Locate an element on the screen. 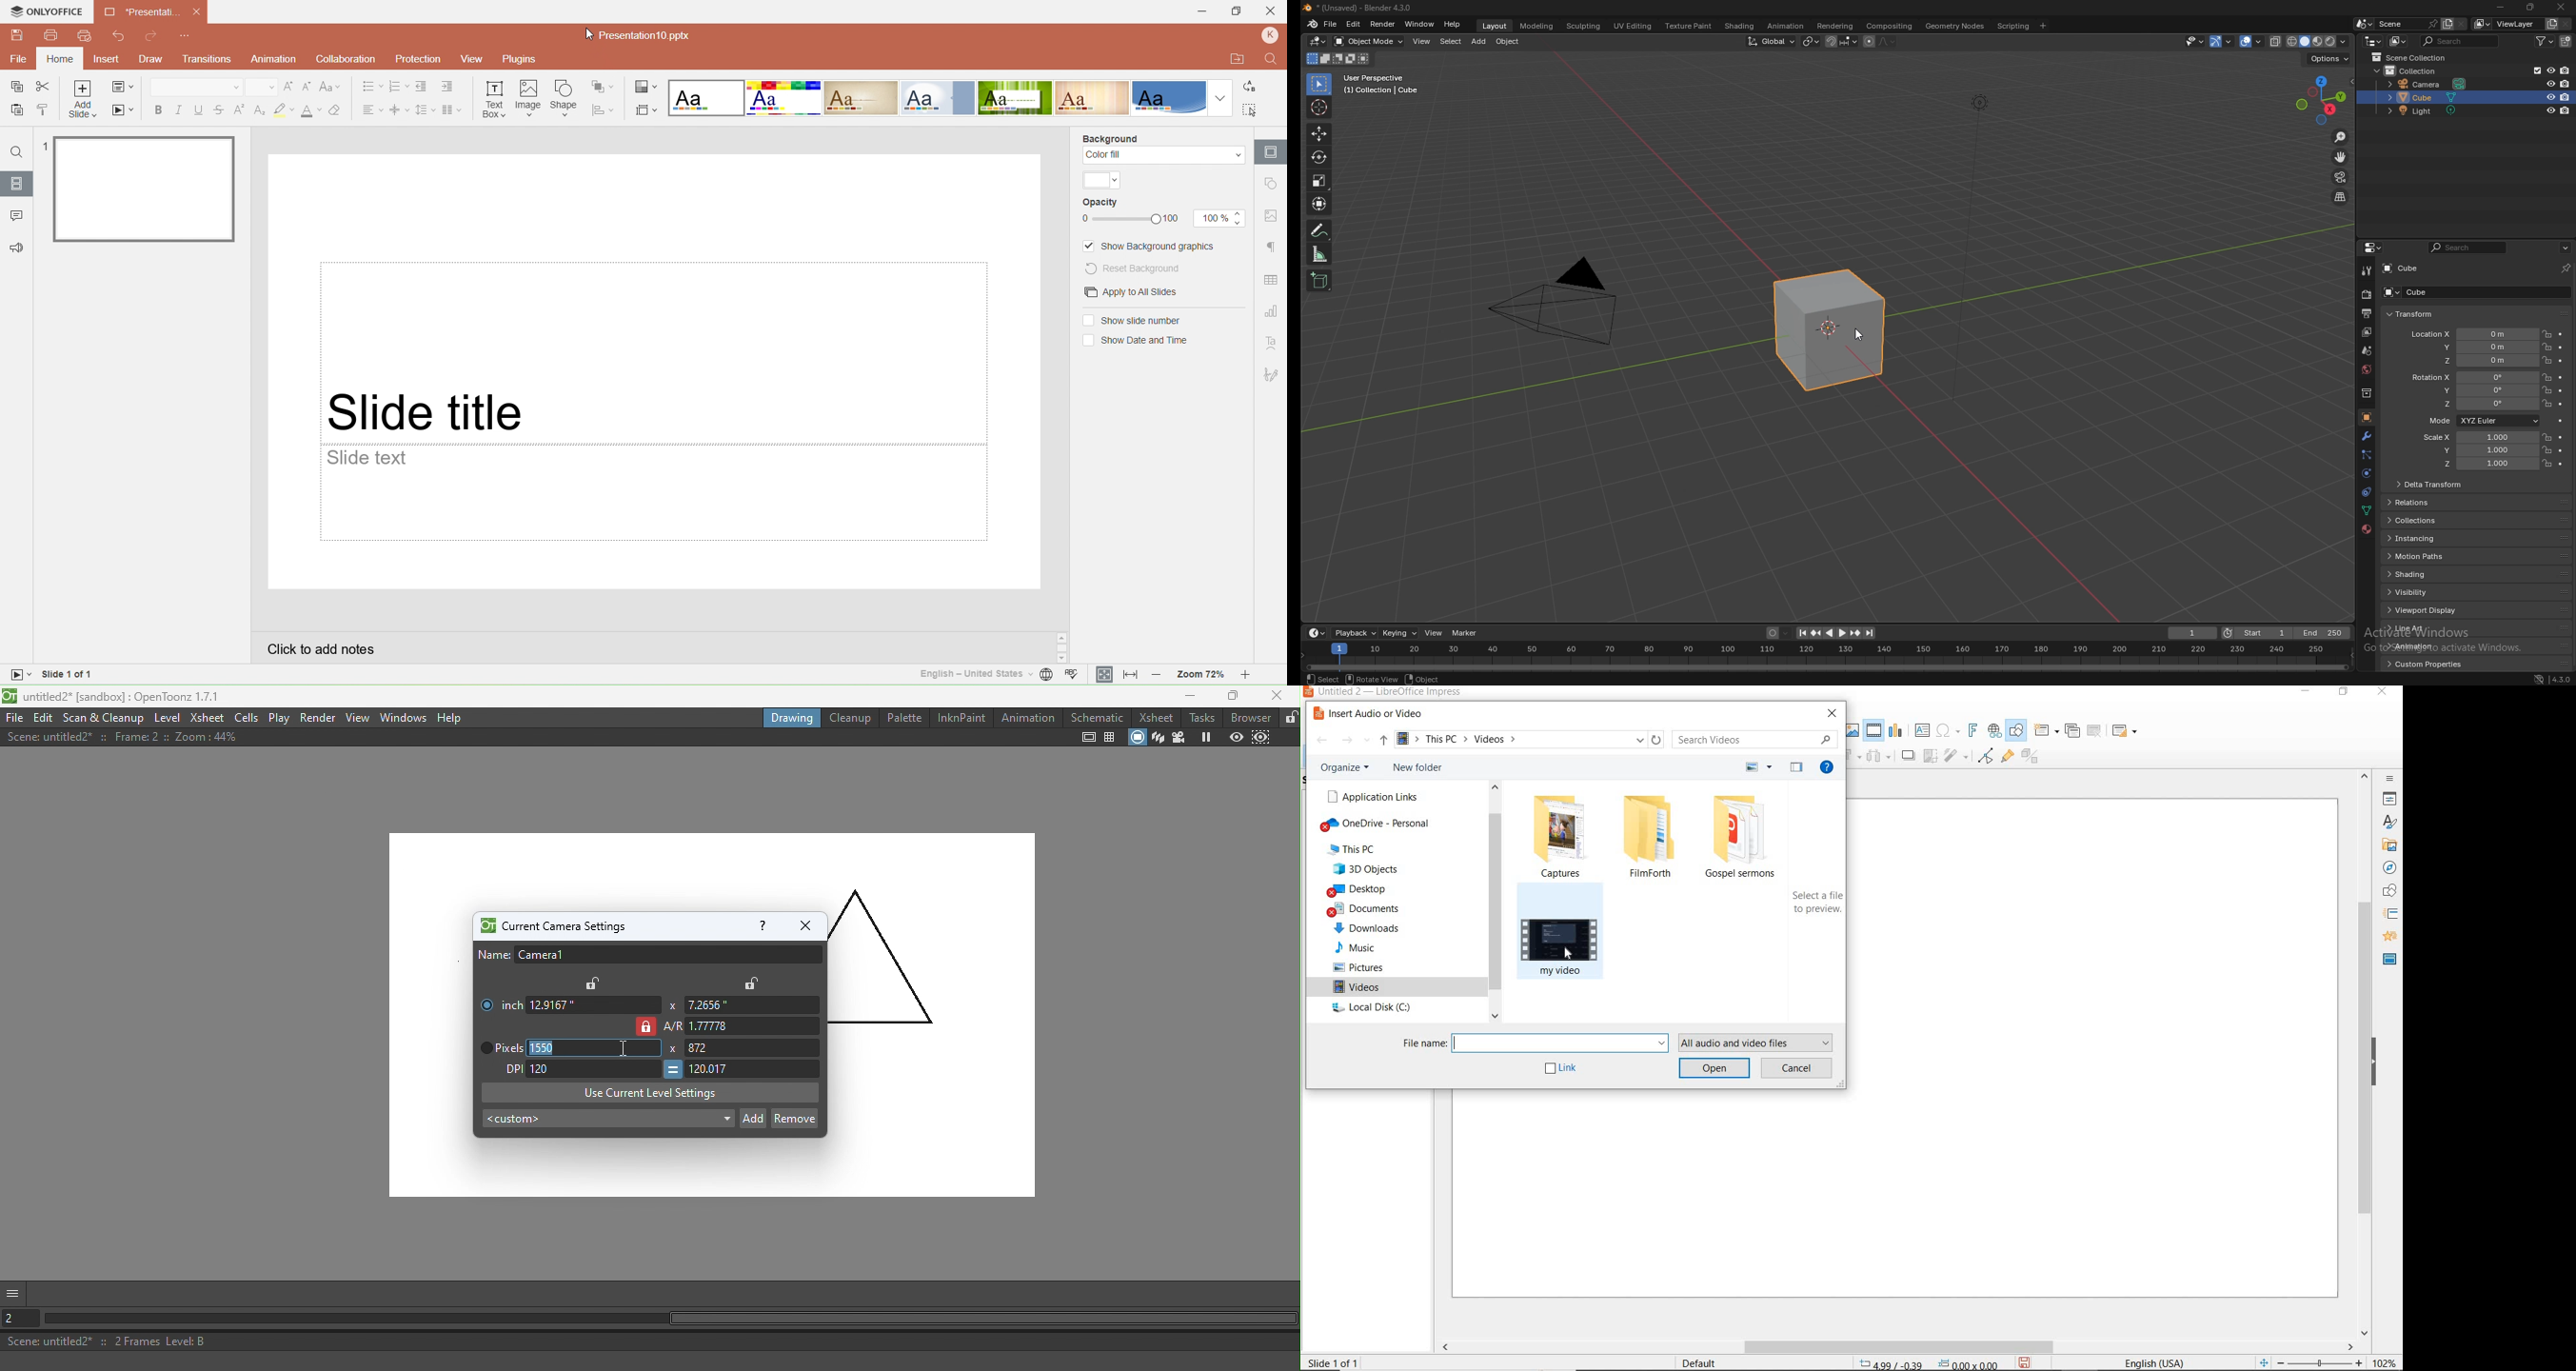 The width and height of the screenshot is (2576, 1372). Slide Title is located at coordinates (654, 351).